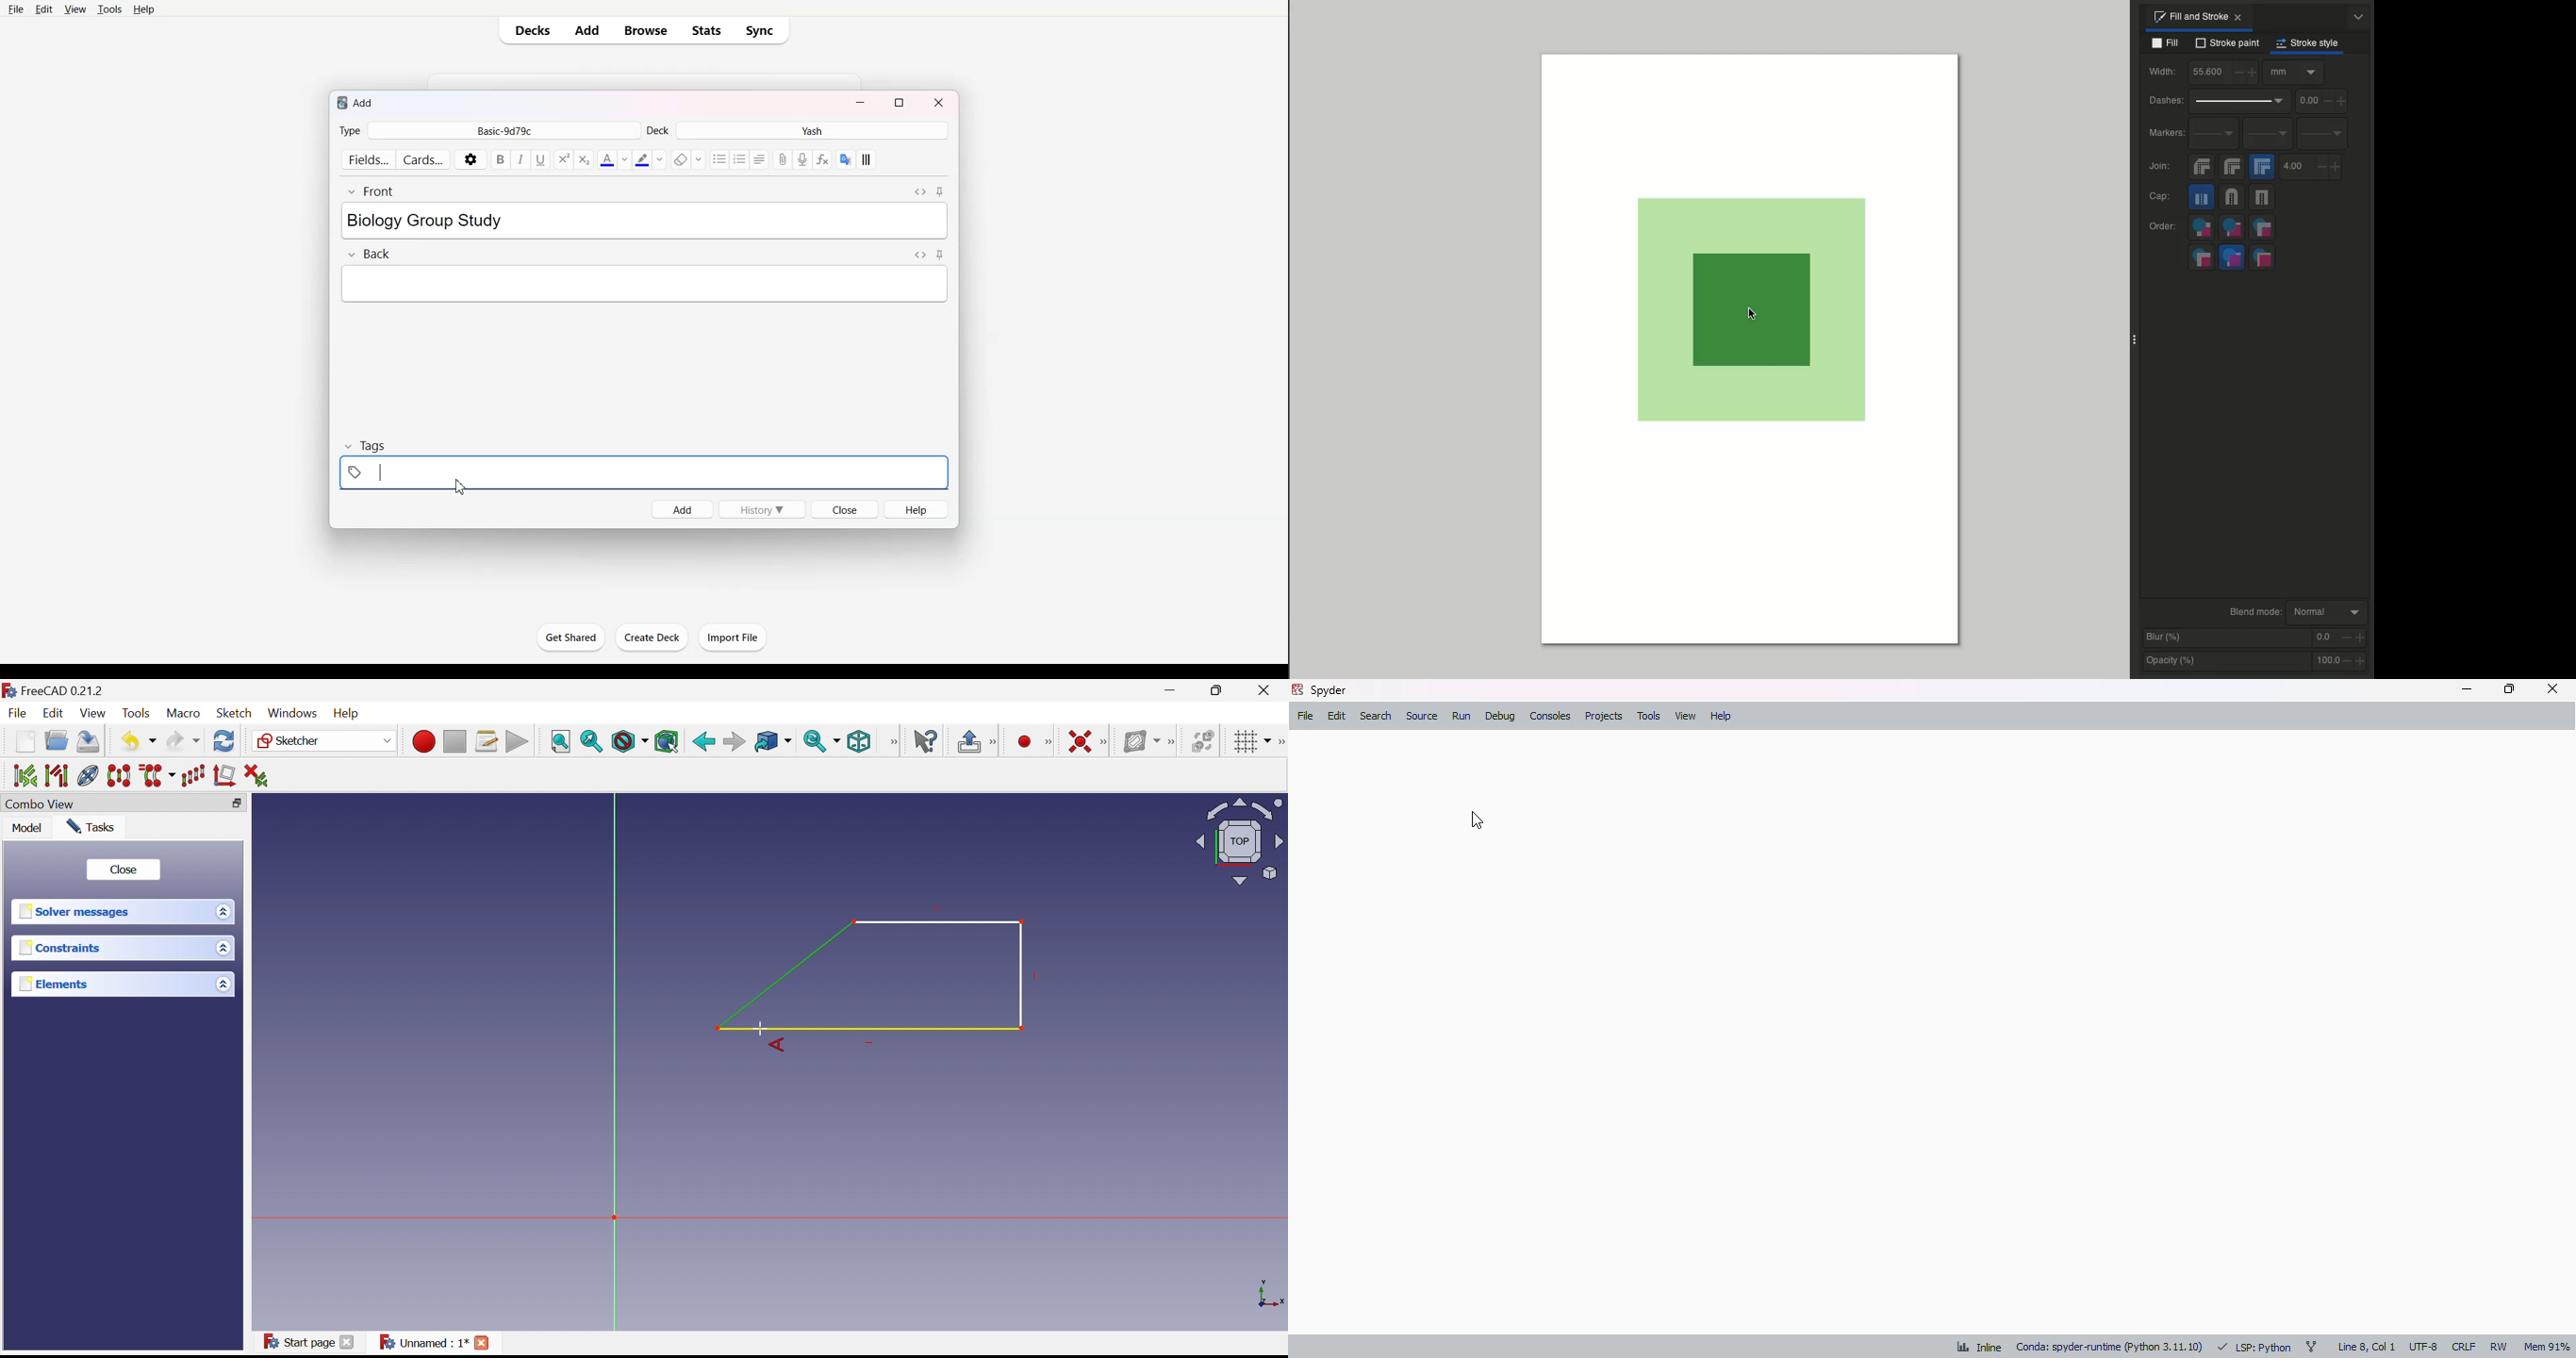 This screenshot has width=2576, height=1372. What do you see at coordinates (370, 192) in the screenshot?
I see `Front` at bounding box center [370, 192].